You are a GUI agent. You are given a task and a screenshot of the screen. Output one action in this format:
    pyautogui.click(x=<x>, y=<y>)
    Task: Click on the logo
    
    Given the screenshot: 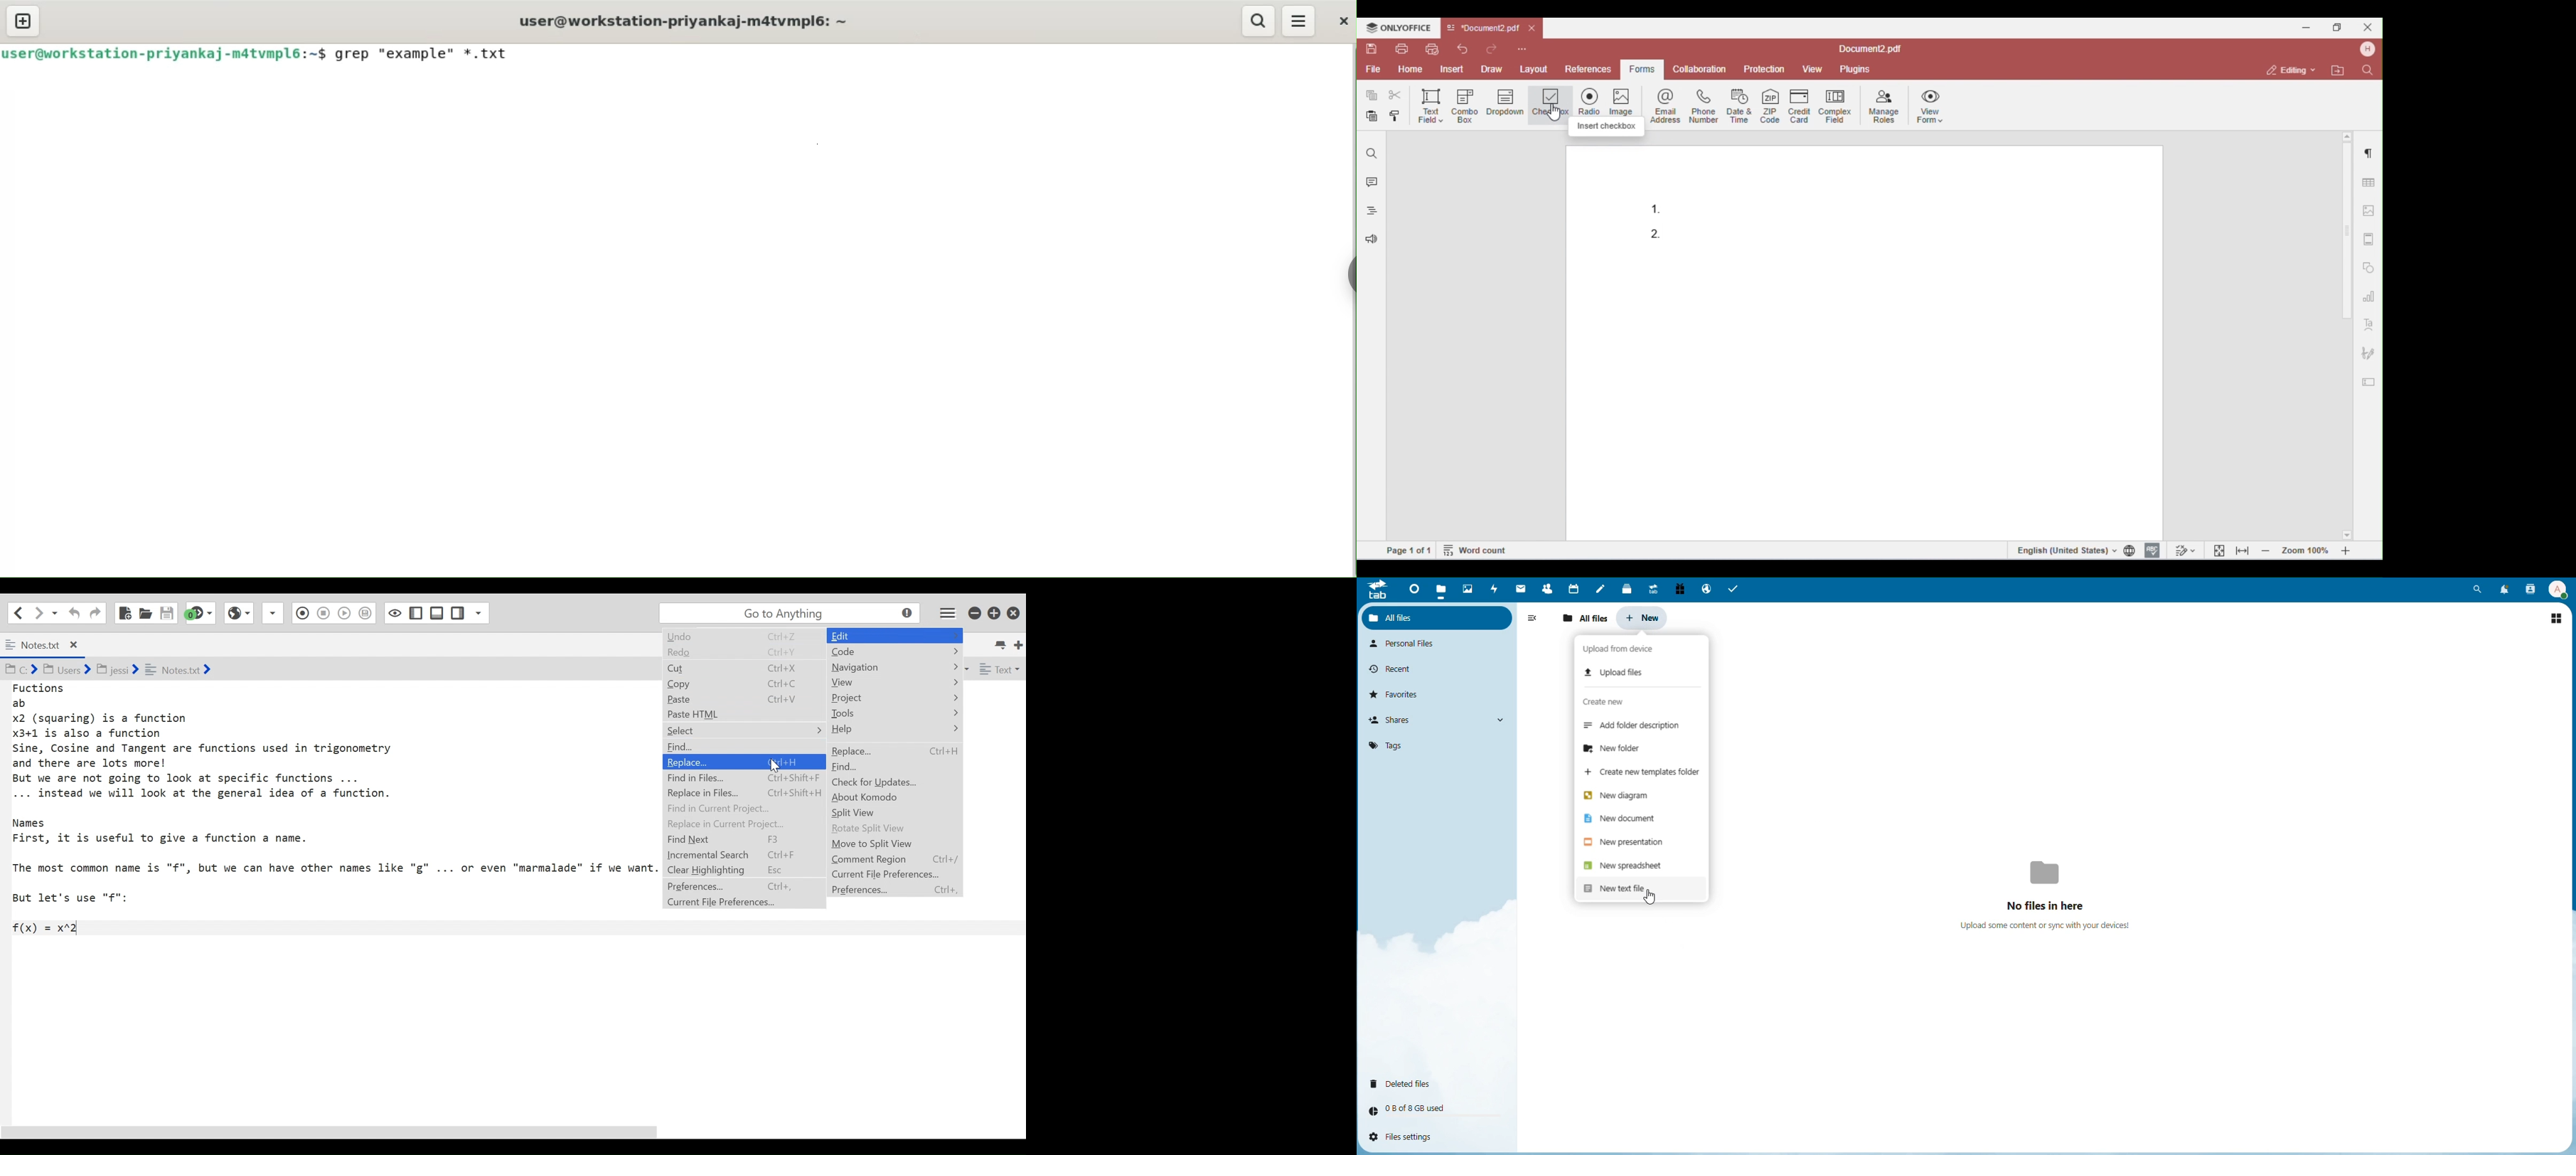 What is the action you would take?
    pyautogui.click(x=1377, y=593)
    